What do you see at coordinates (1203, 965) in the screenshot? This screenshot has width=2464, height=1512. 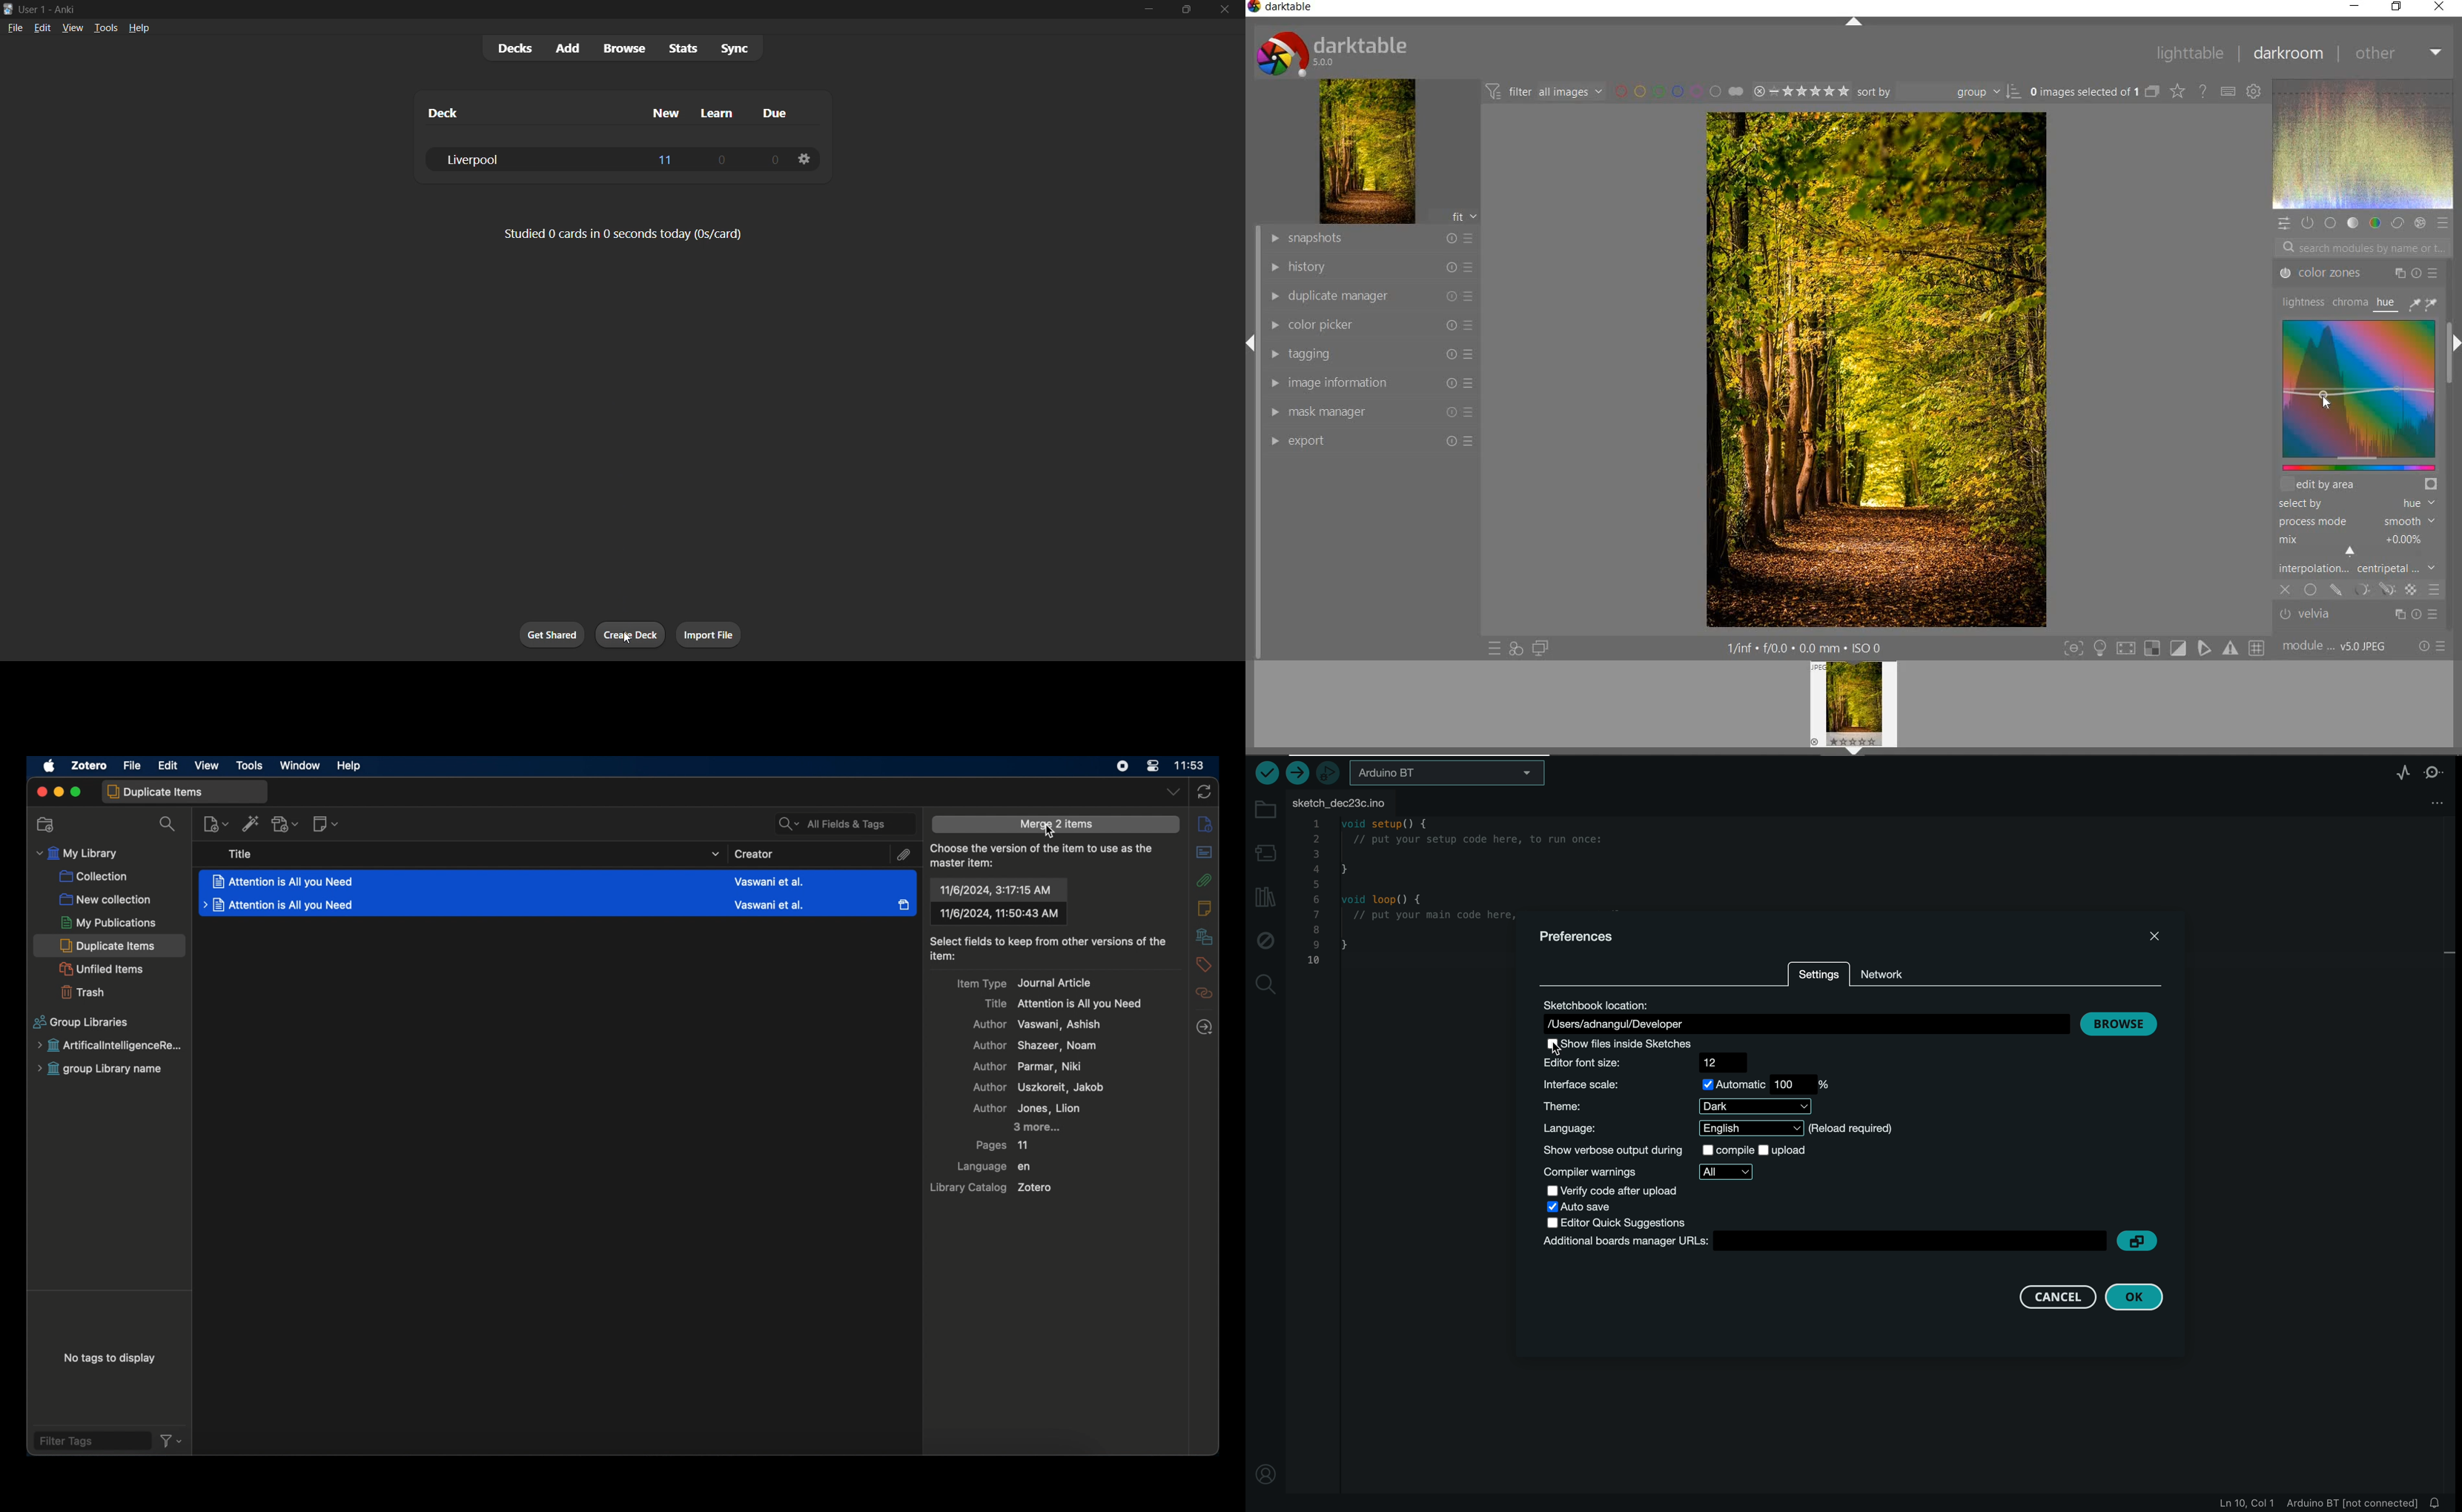 I see `tags` at bounding box center [1203, 965].